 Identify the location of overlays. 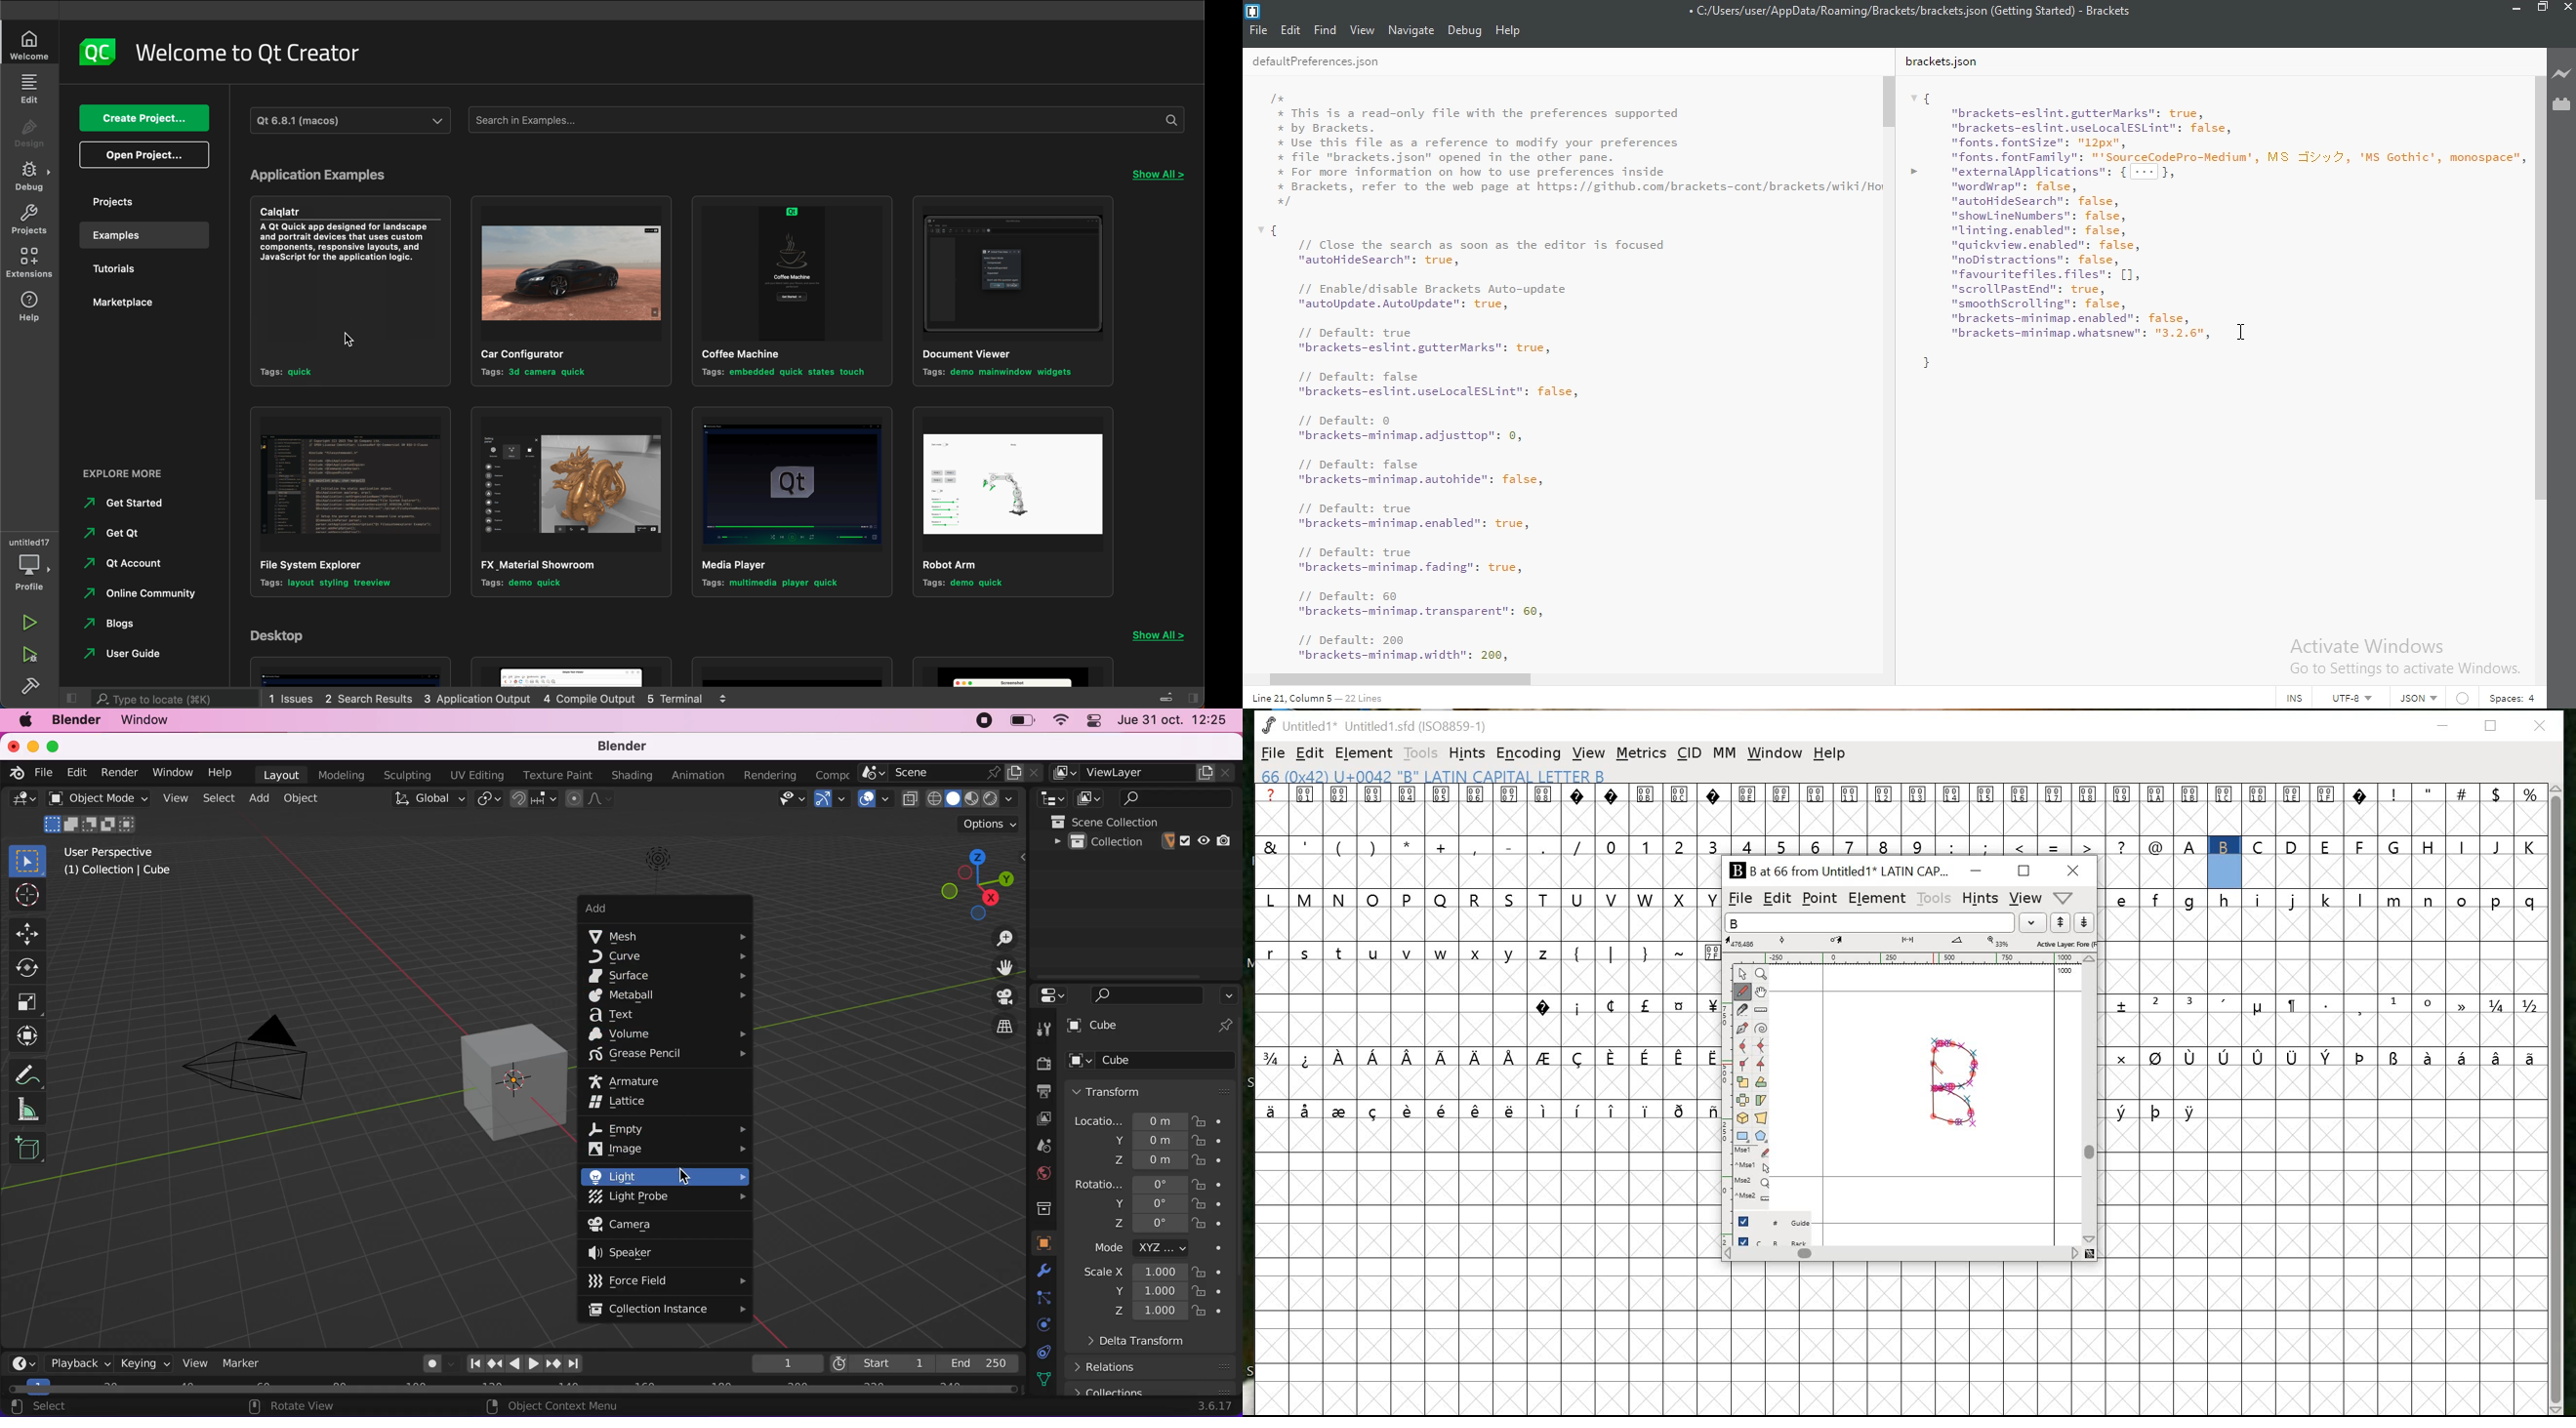
(874, 799).